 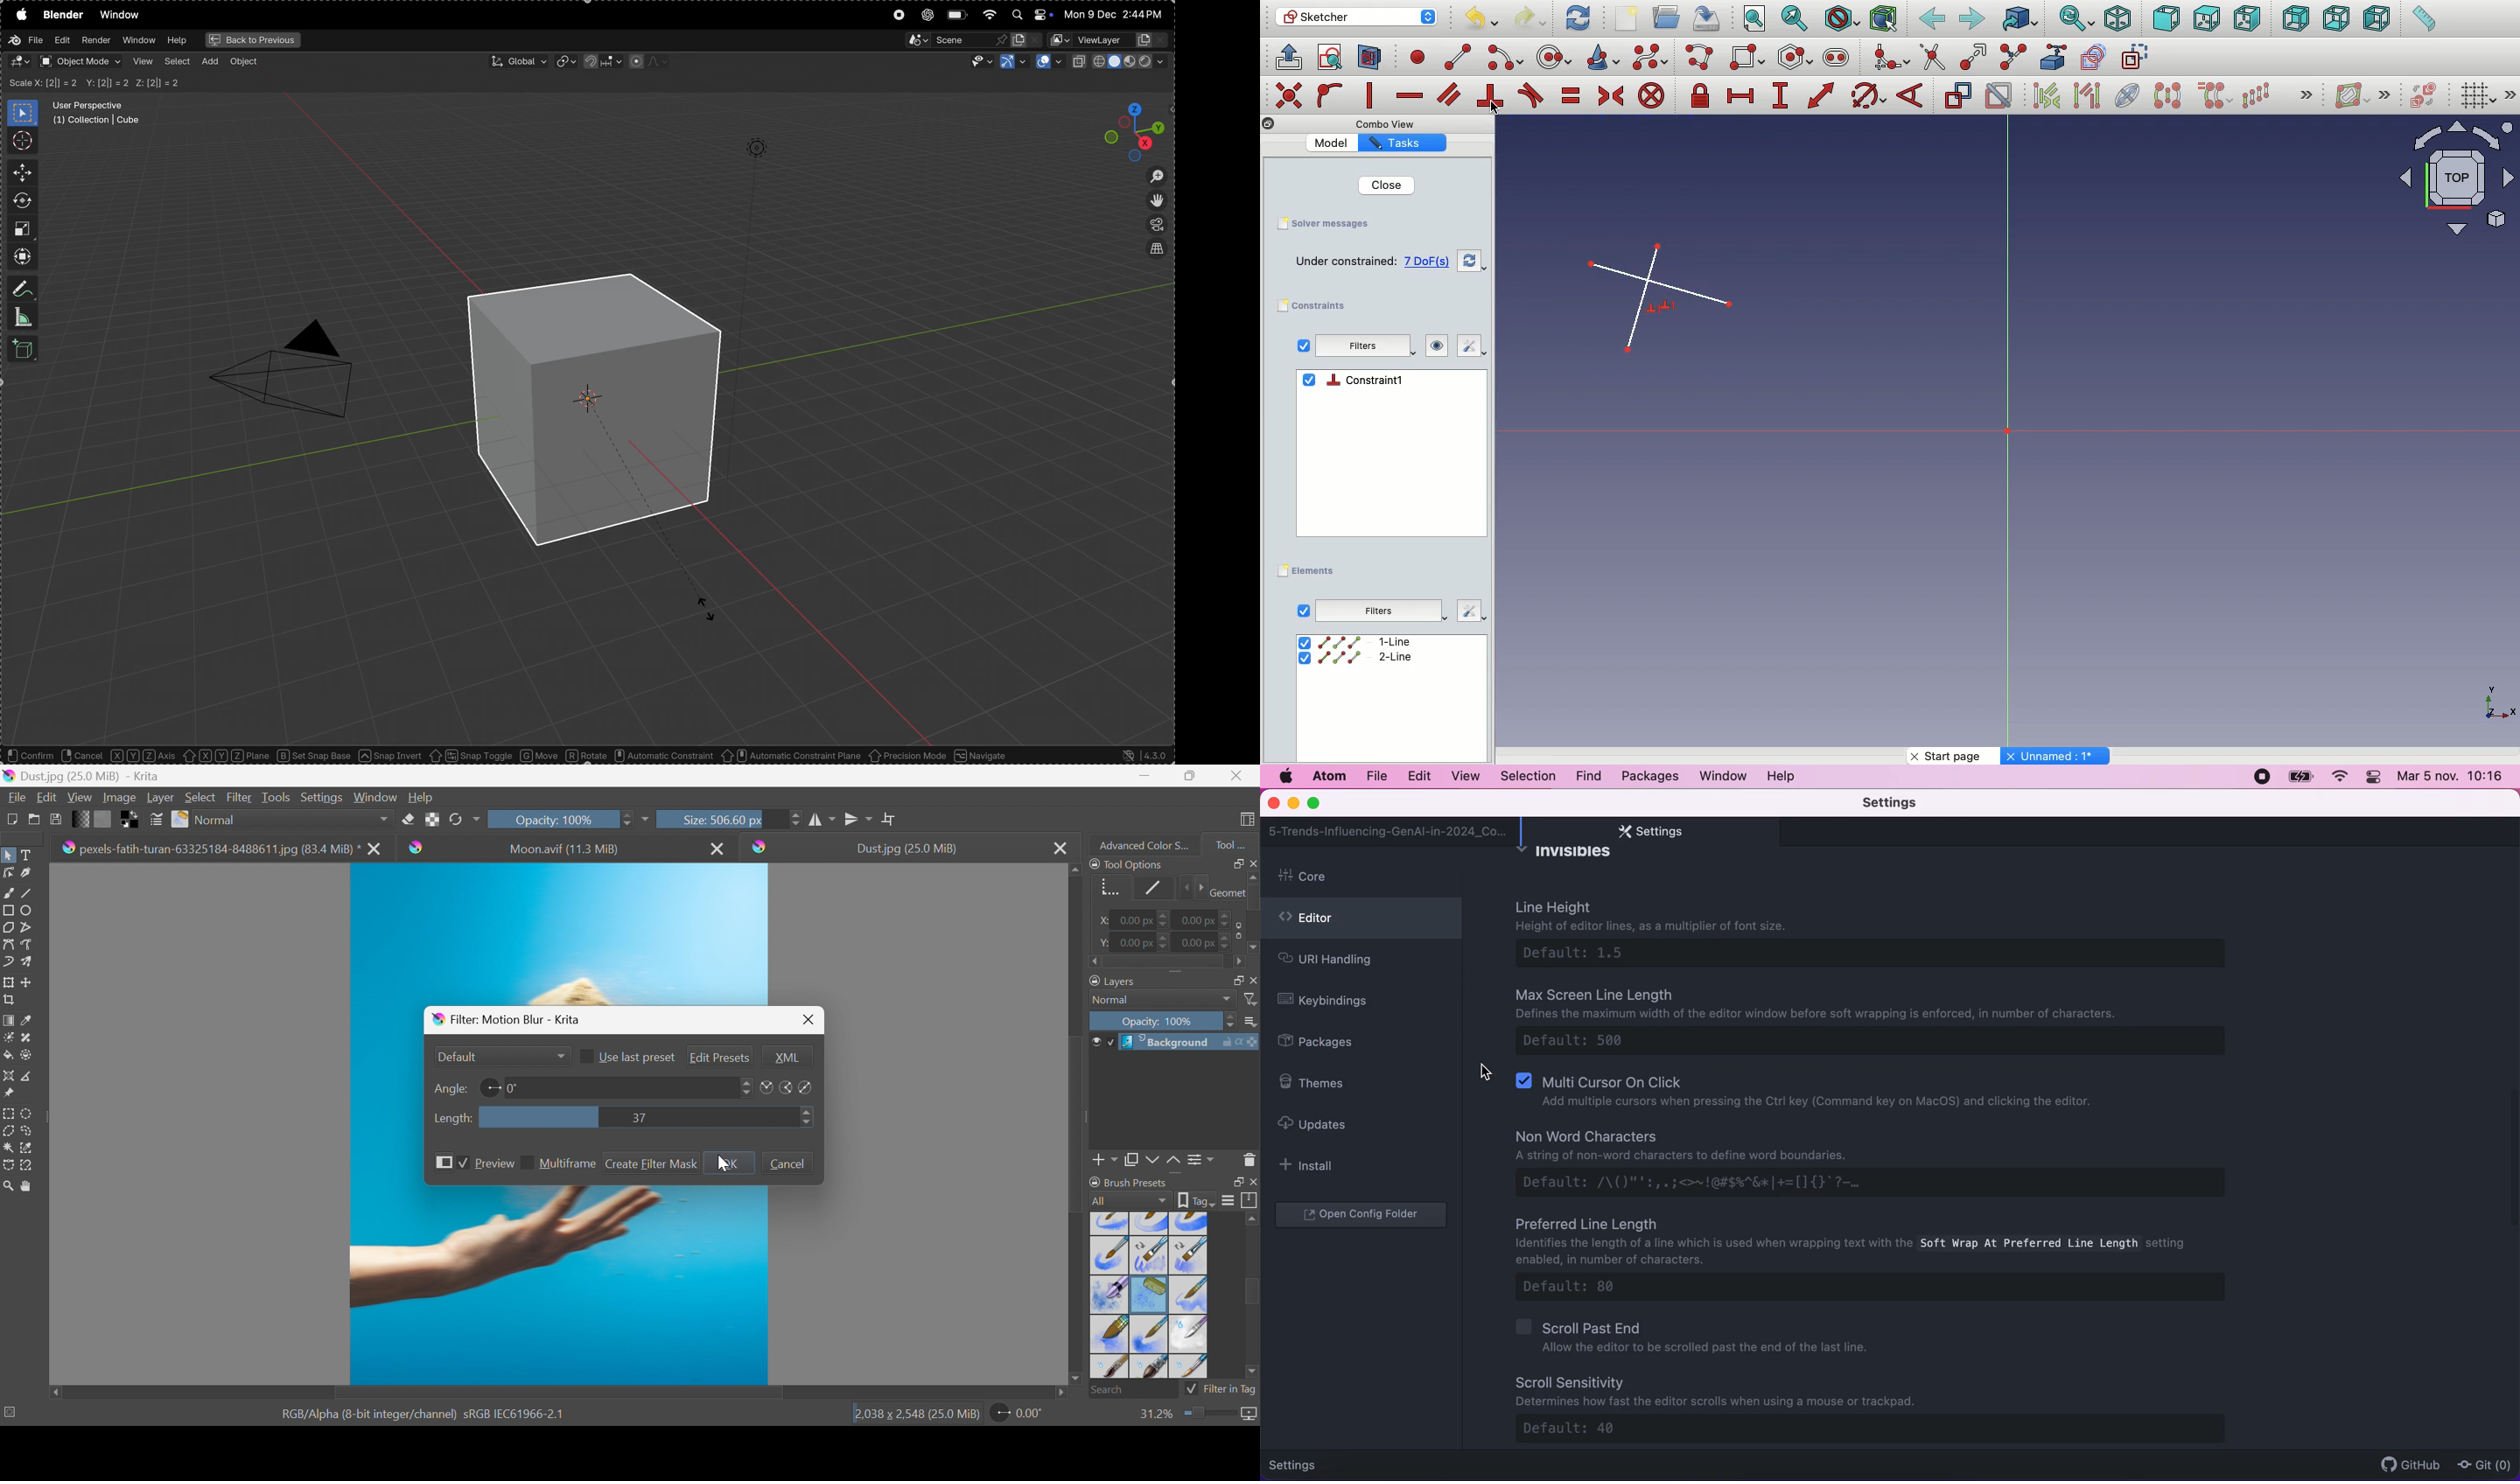 What do you see at coordinates (1077, 1121) in the screenshot?
I see `Scroll Bar` at bounding box center [1077, 1121].